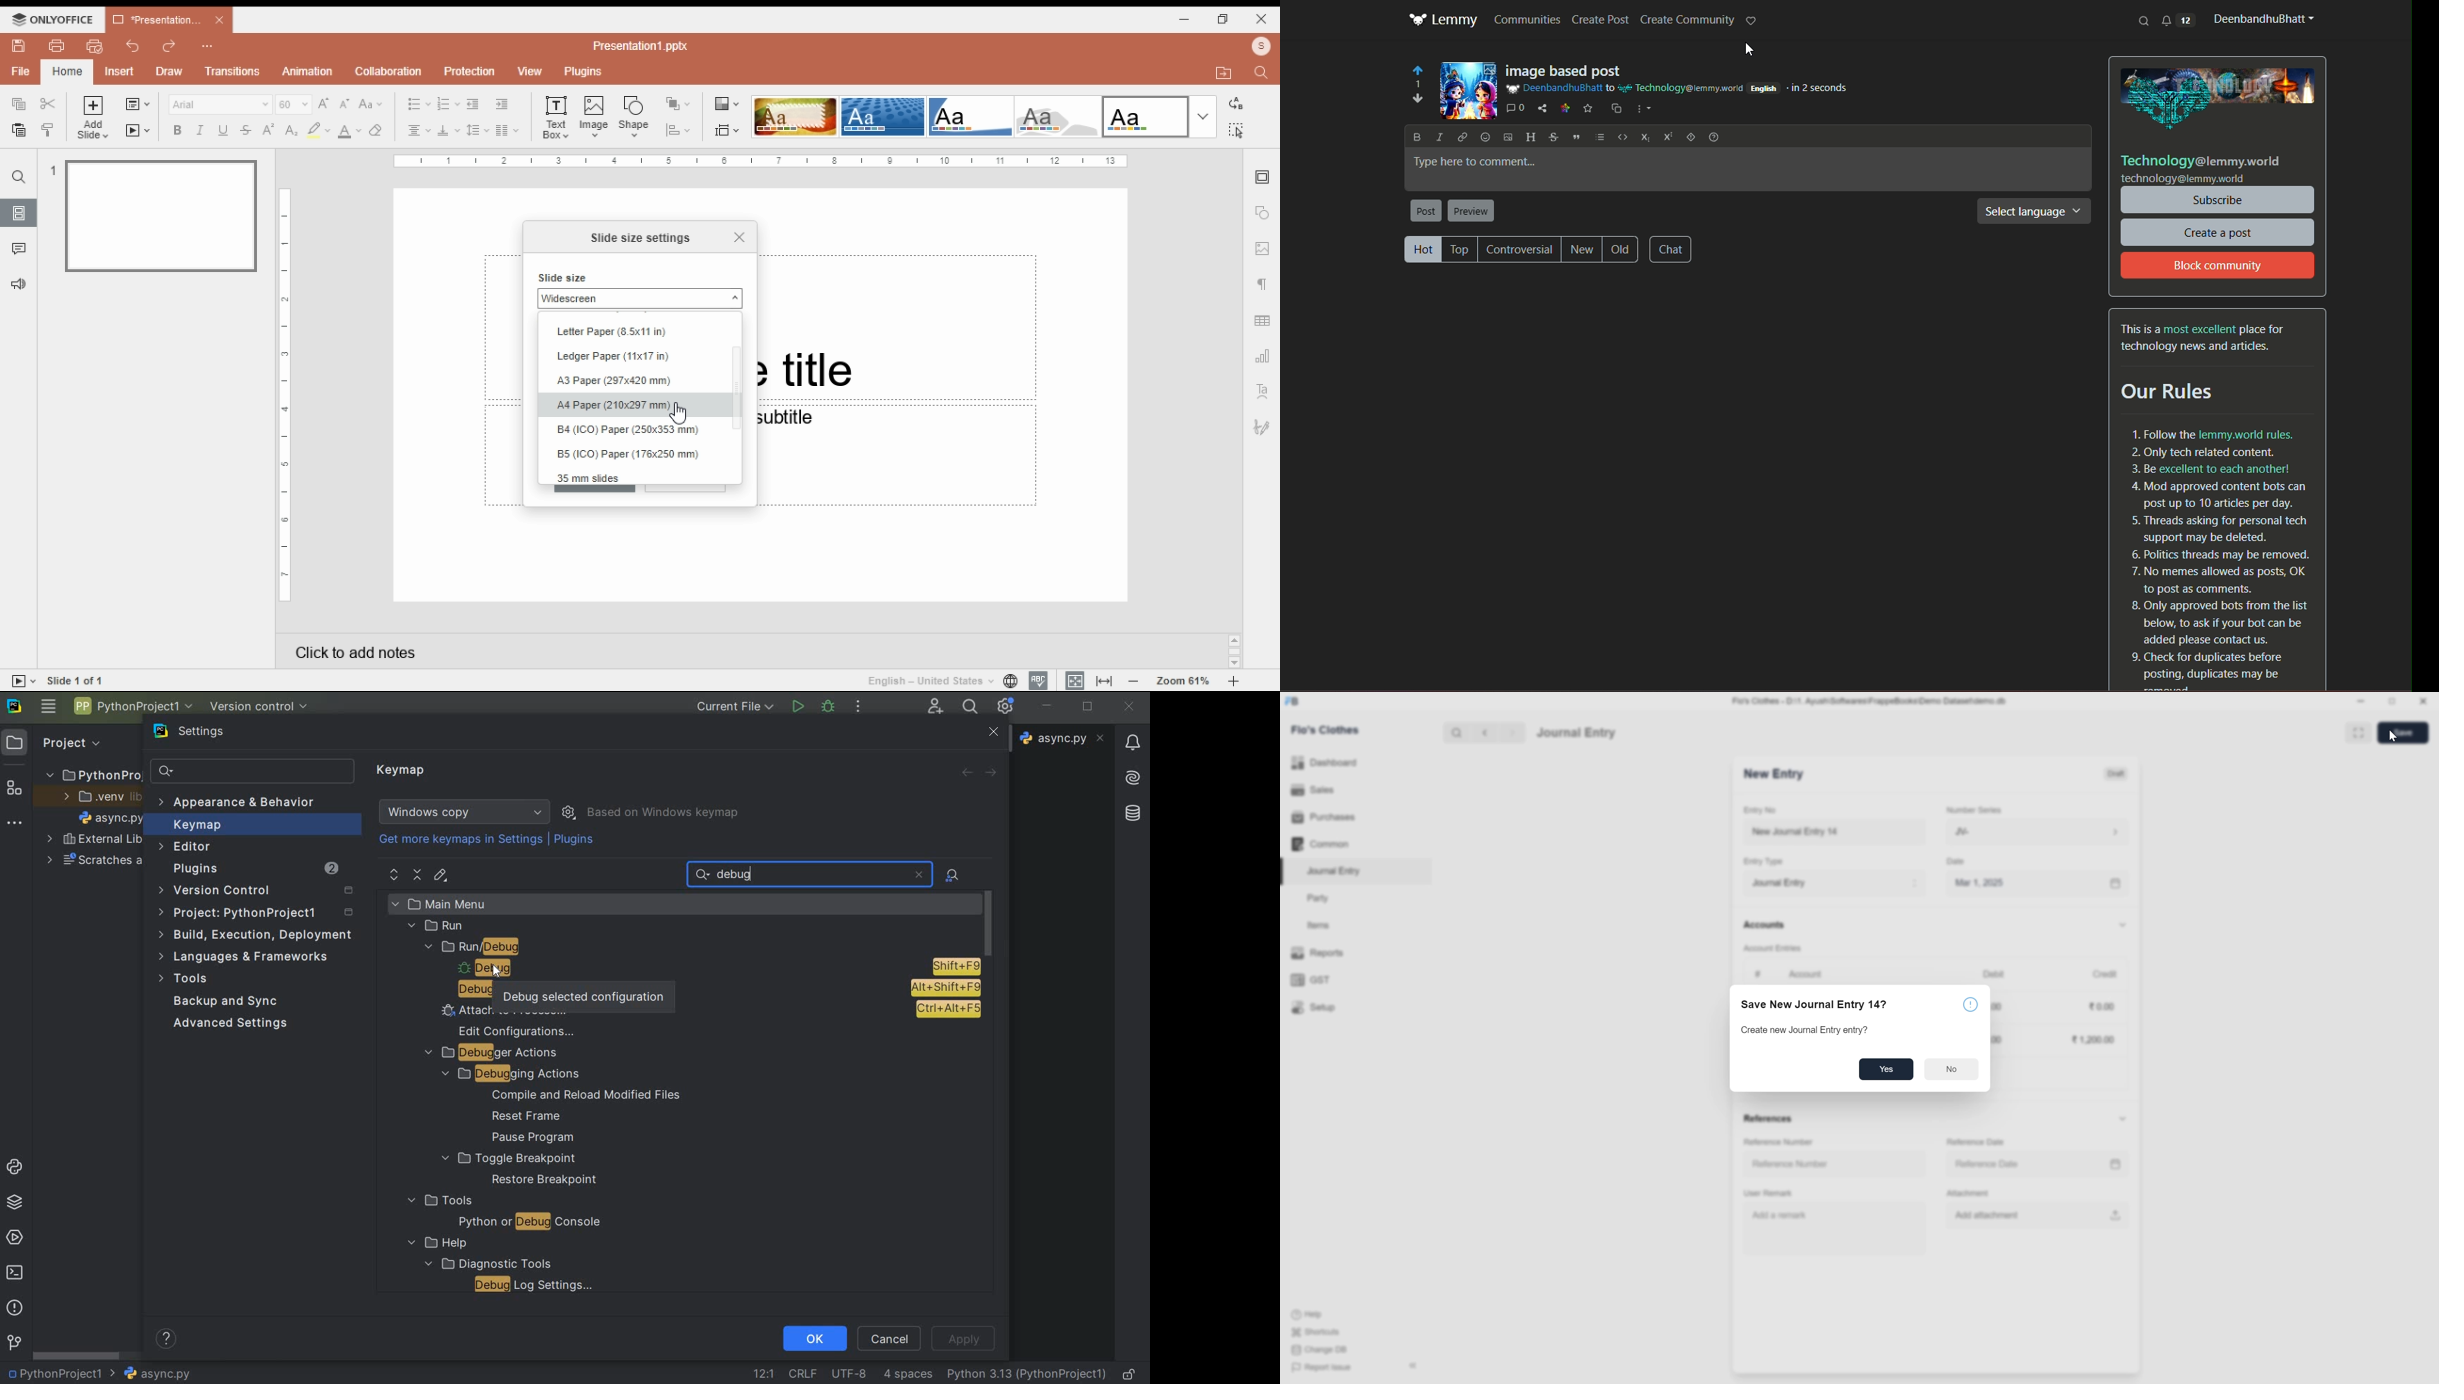 The image size is (2464, 1400). What do you see at coordinates (169, 20) in the screenshot?
I see `*Presentation1` at bounding box center [169, 20].